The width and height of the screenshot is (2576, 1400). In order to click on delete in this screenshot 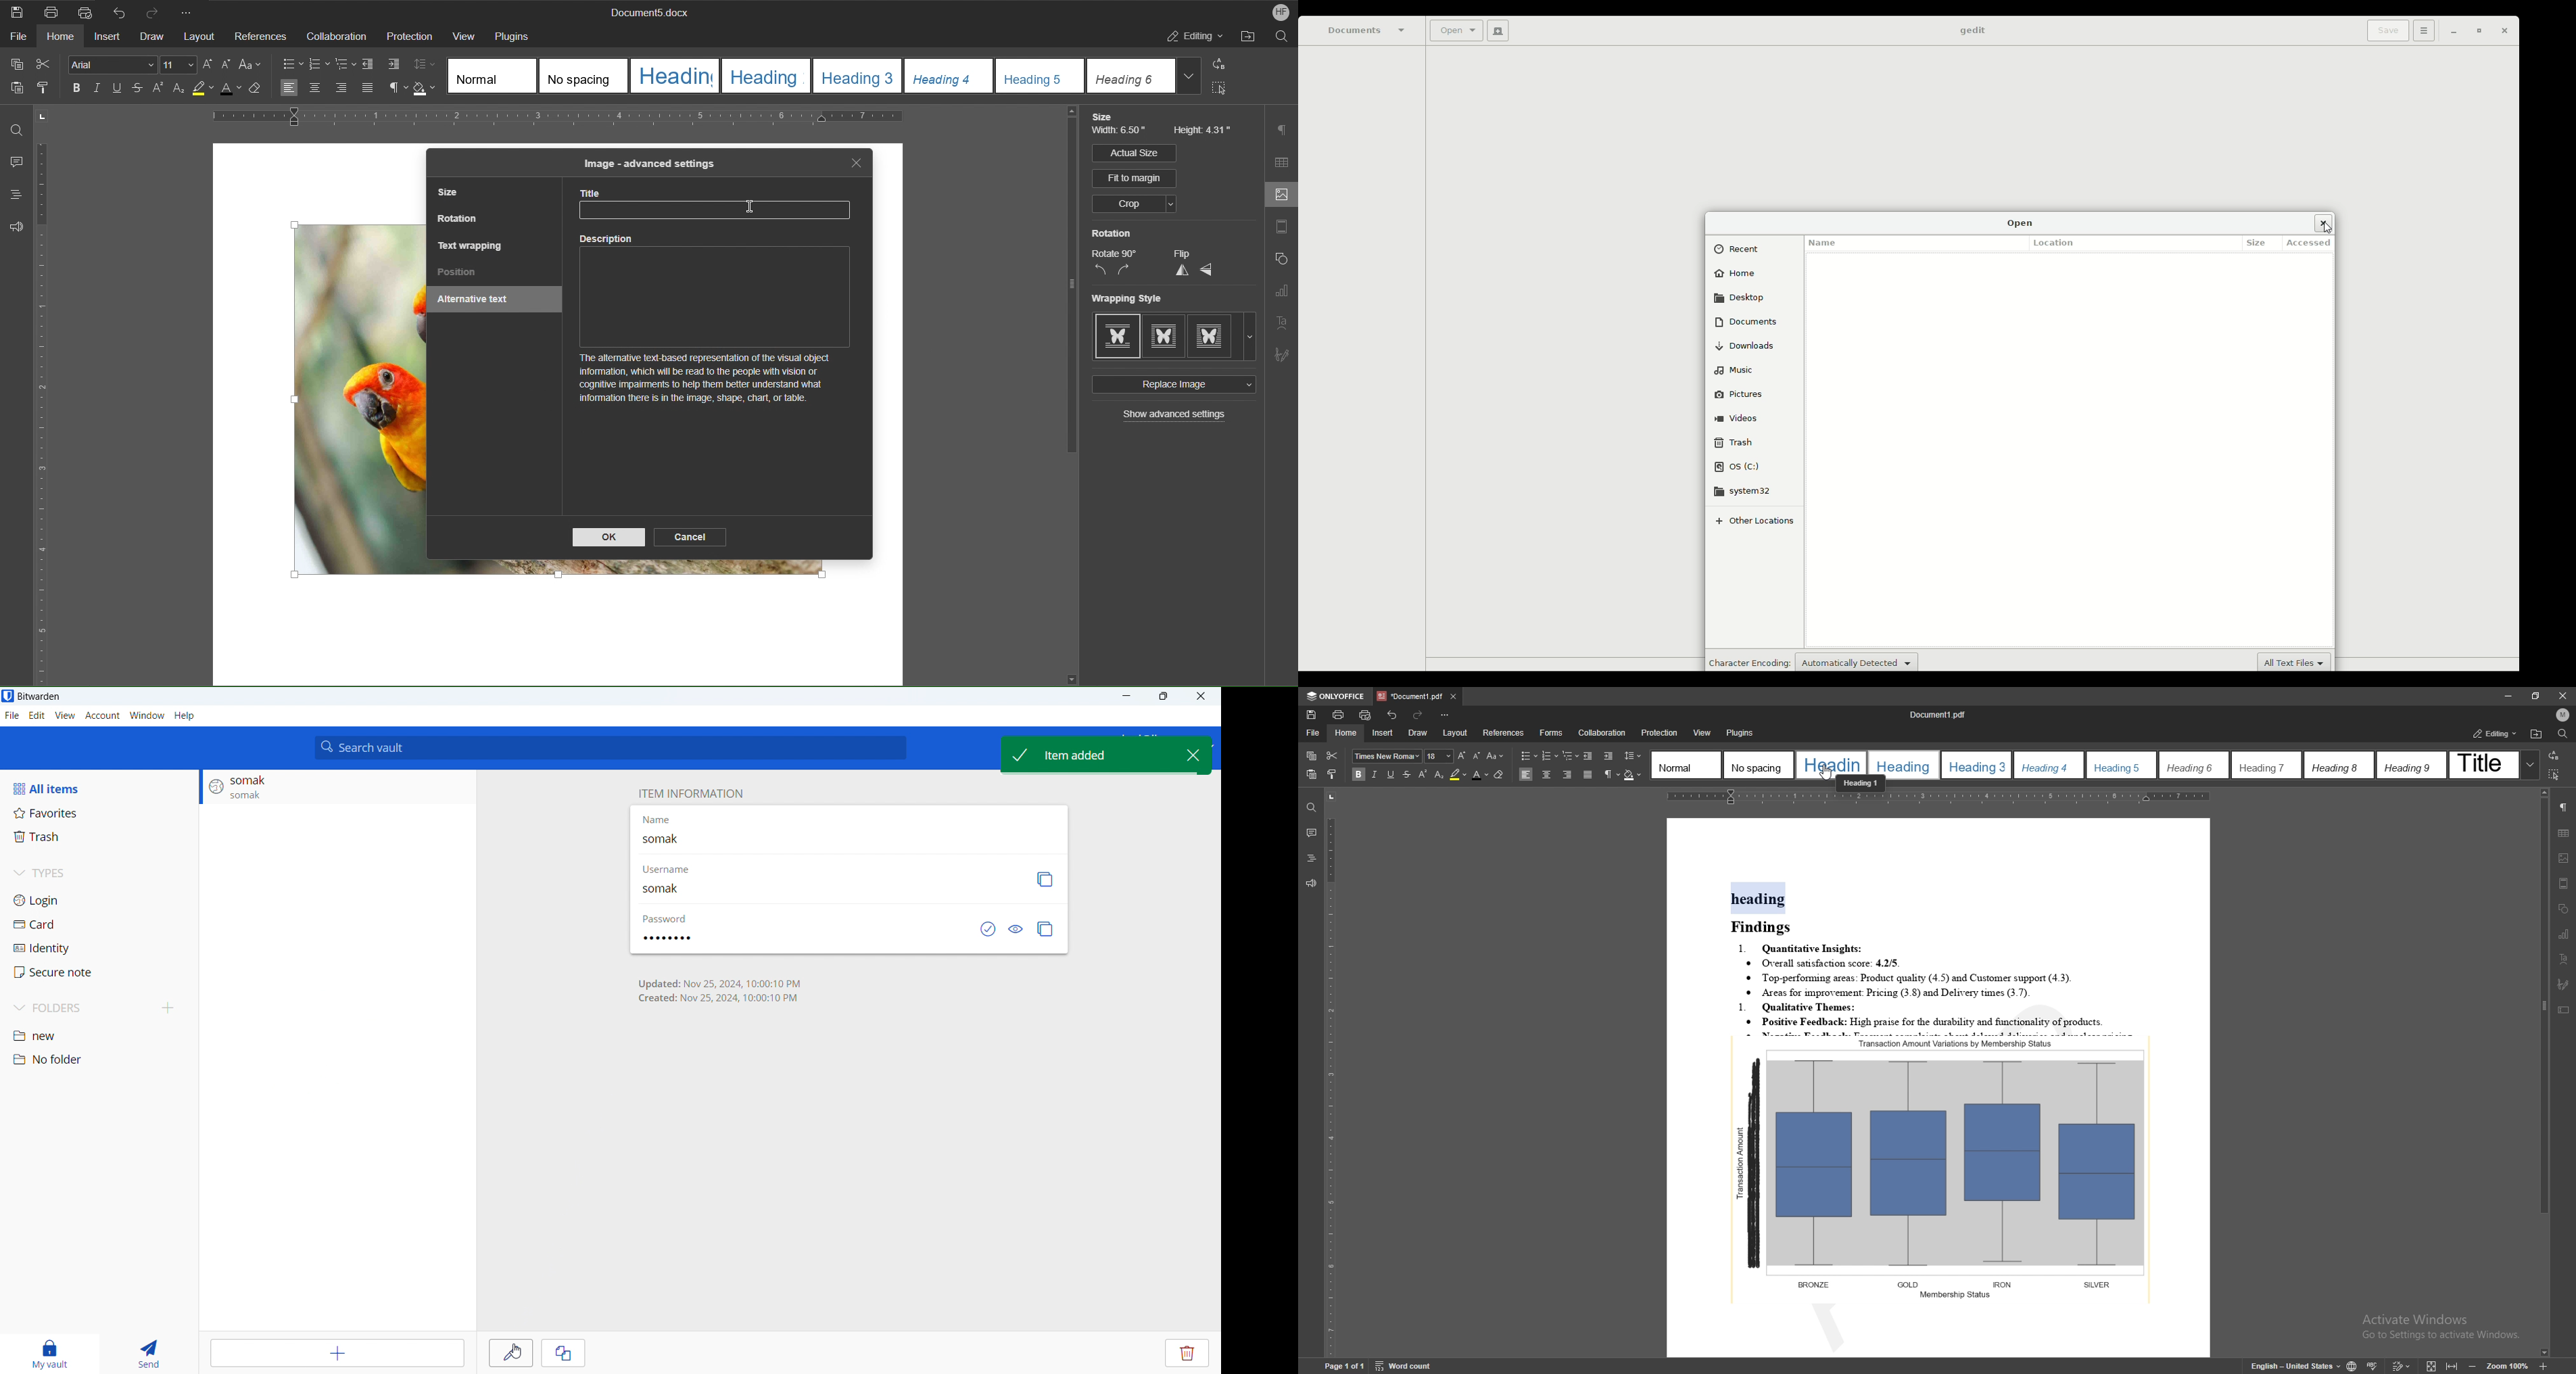, I will do `click(1186, 1353)`.